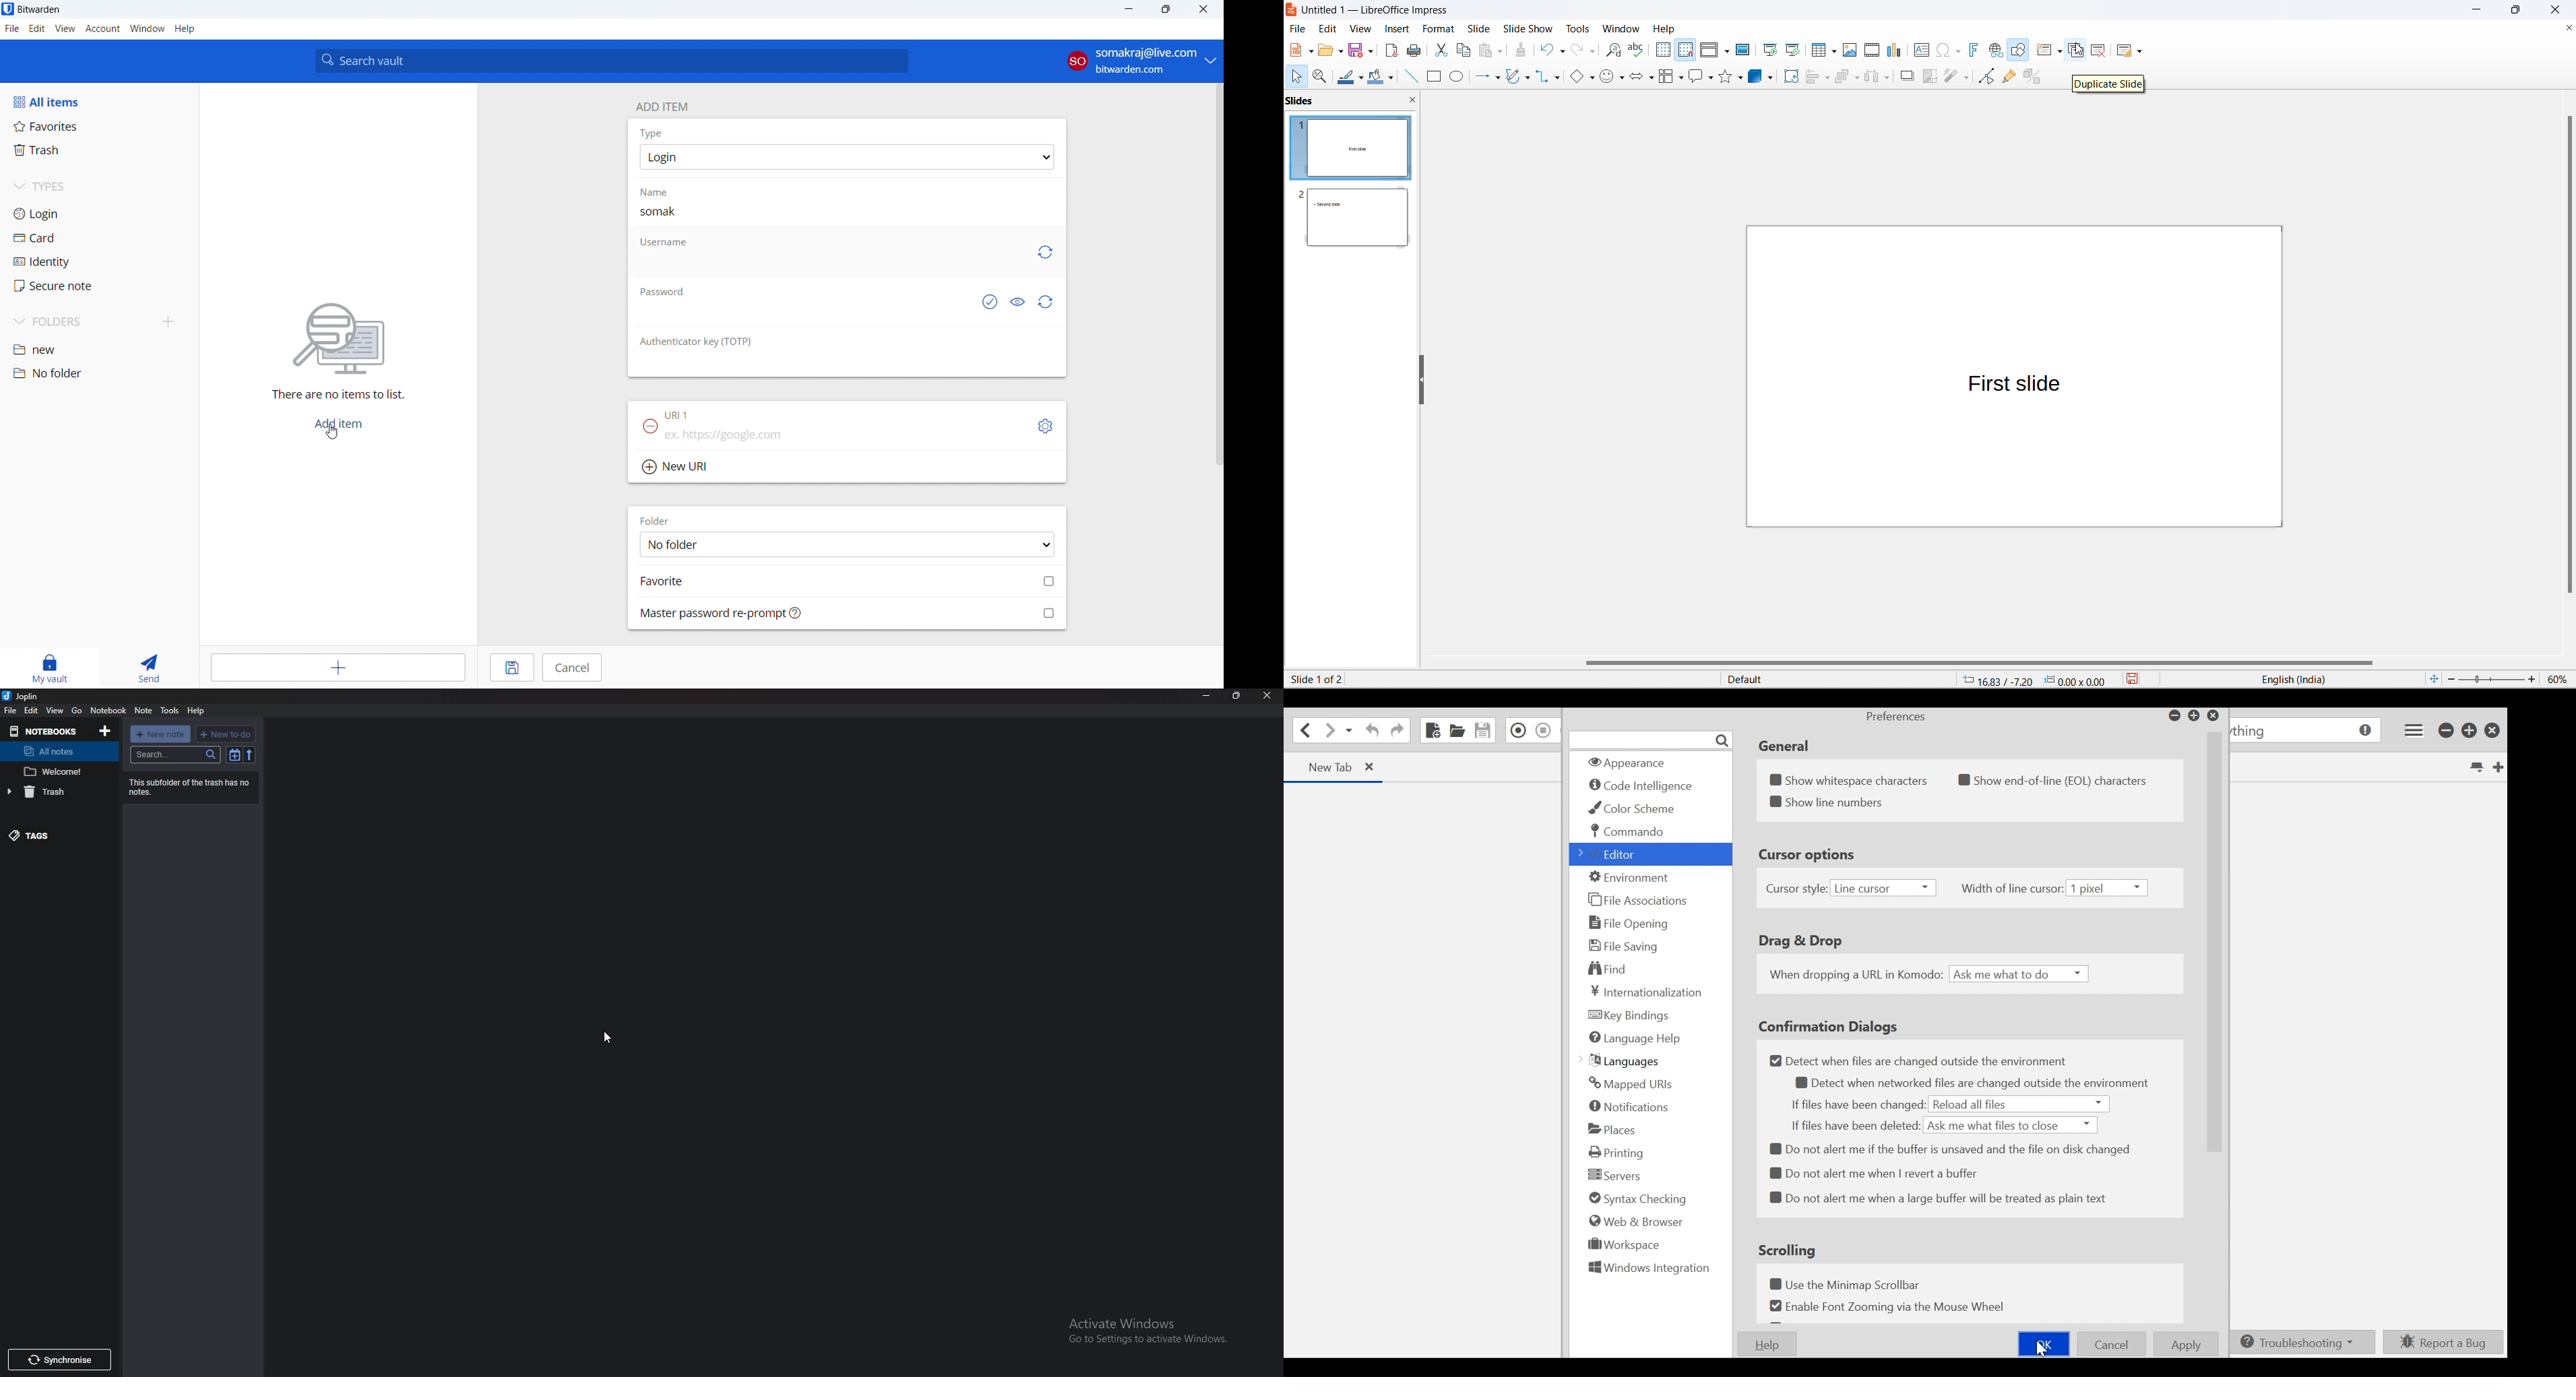 The image size is (2576, 1400). What do you see at coordinates (105, 731) in the screenshot?
I see `Add notebooks` at bounding box center [105, 731].